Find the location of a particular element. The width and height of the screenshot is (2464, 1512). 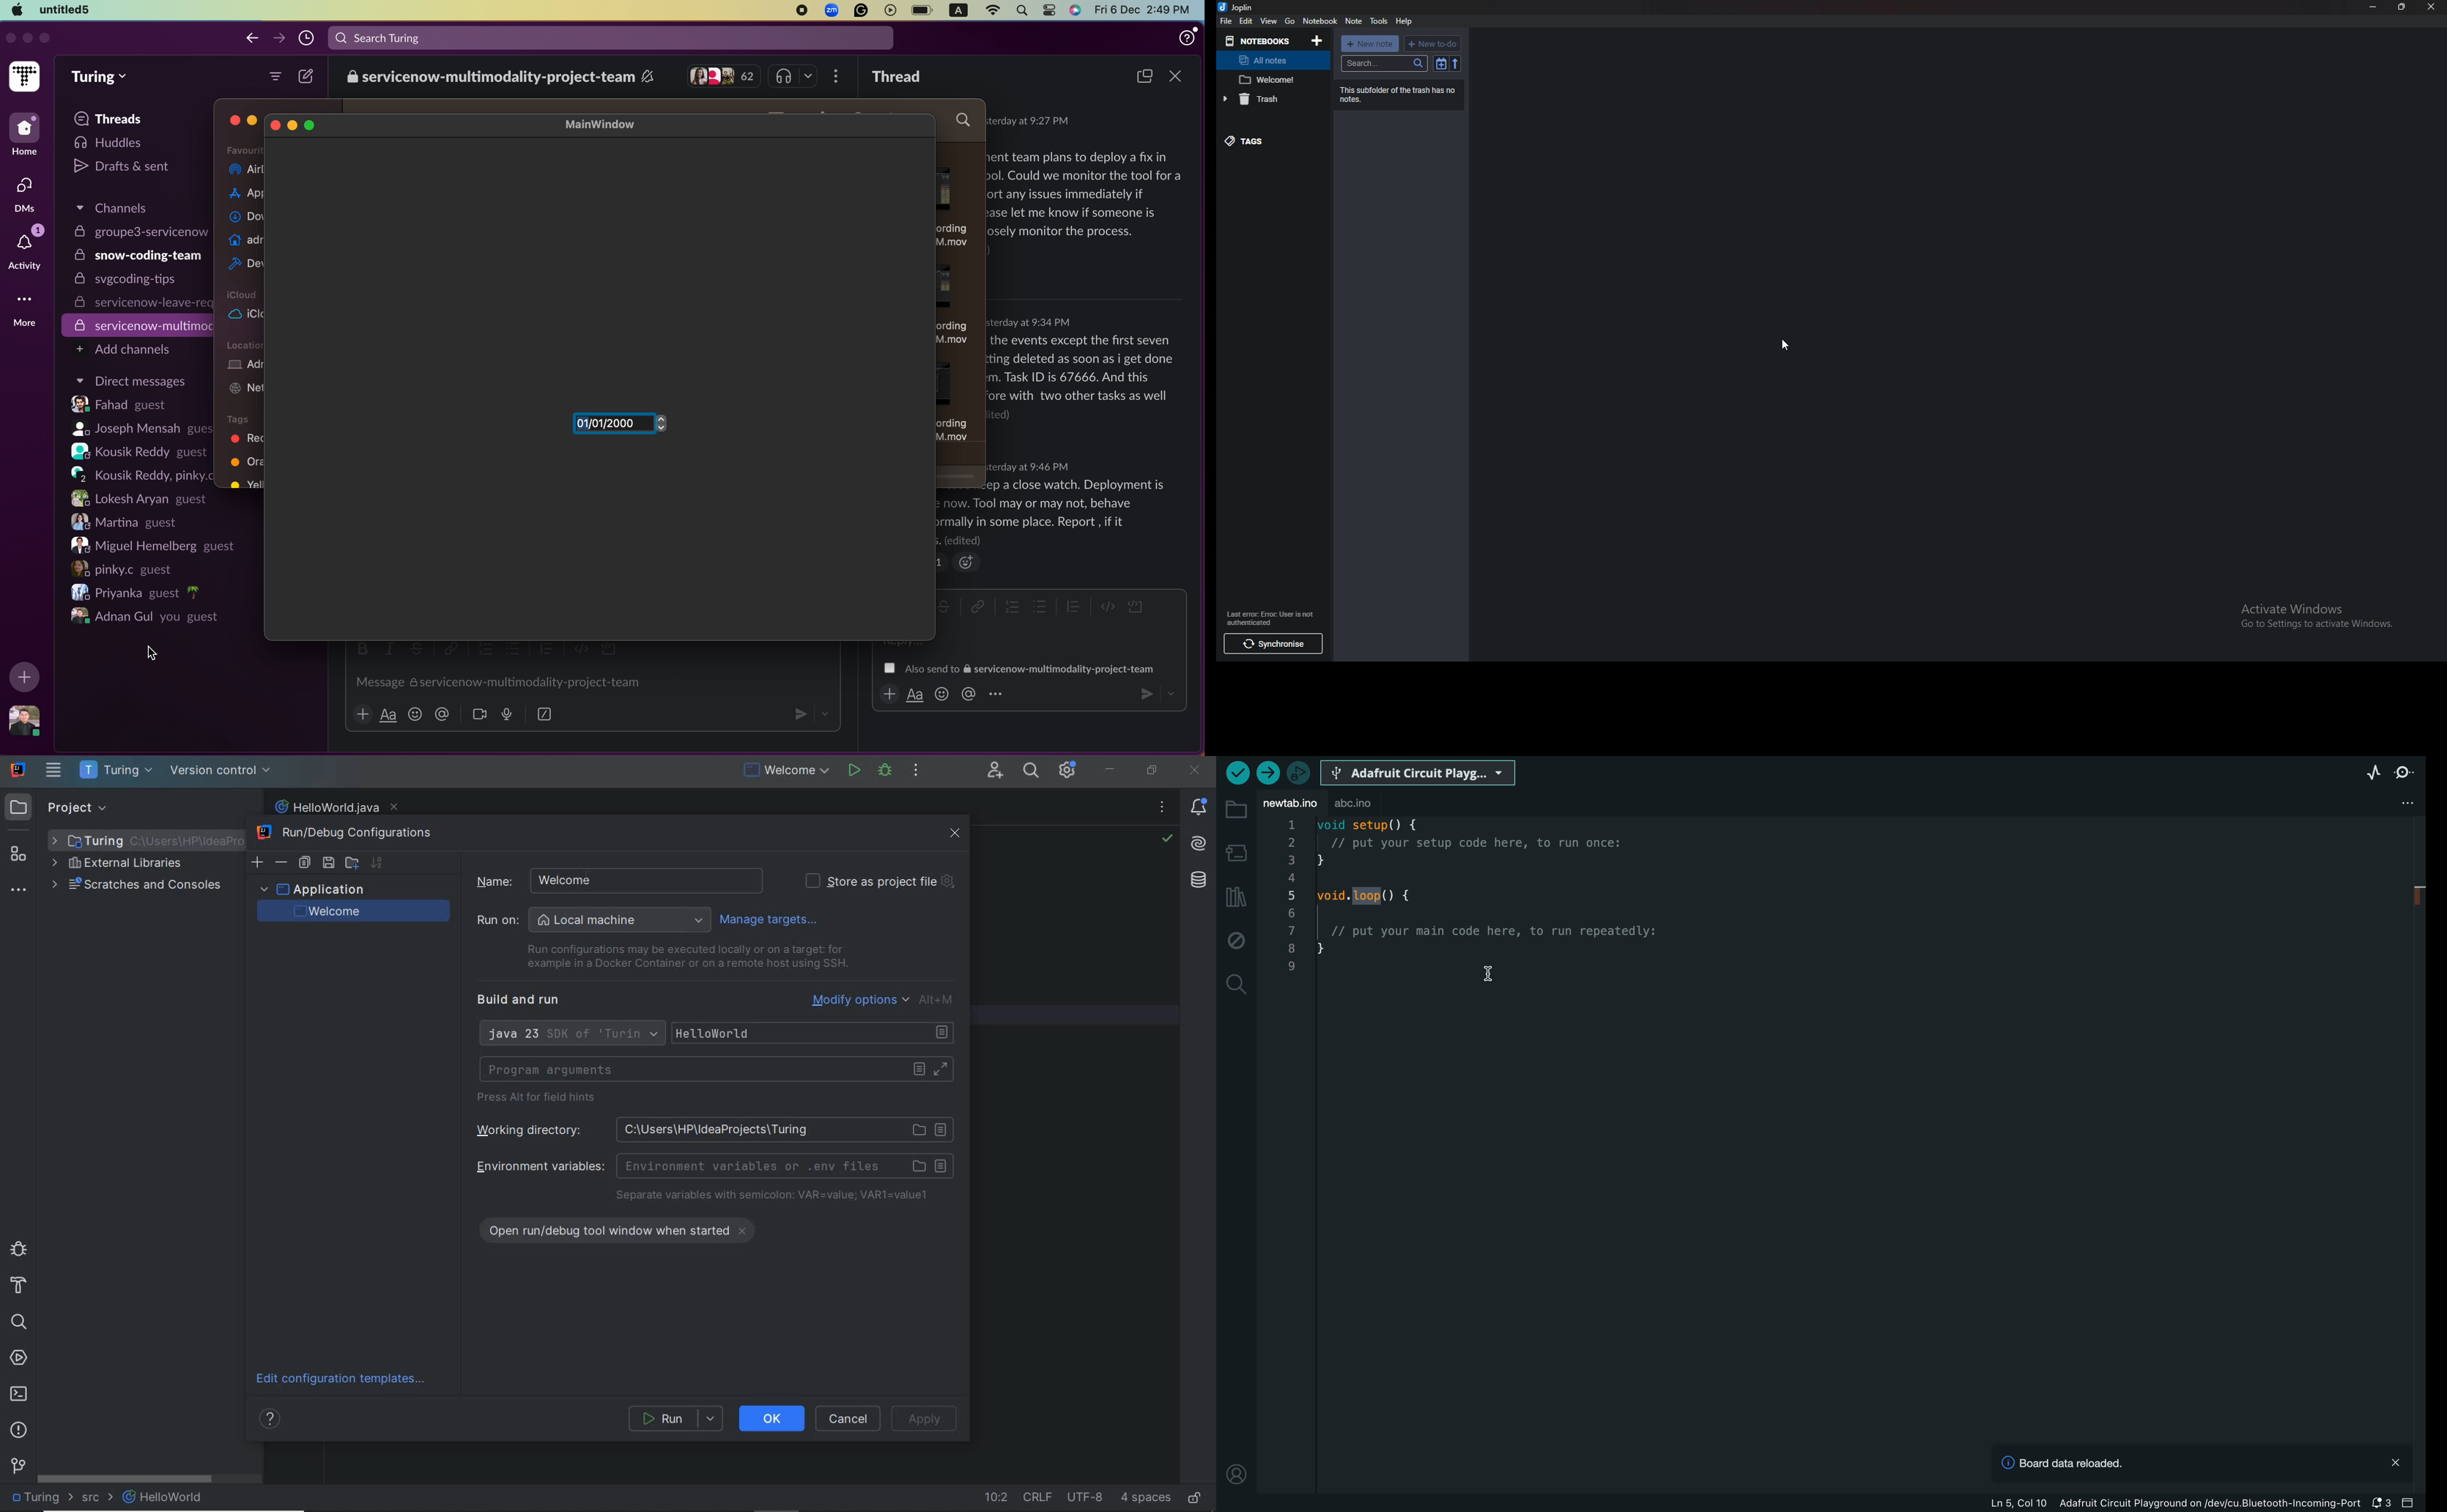

minimize is located at coordinates (2374, 6).